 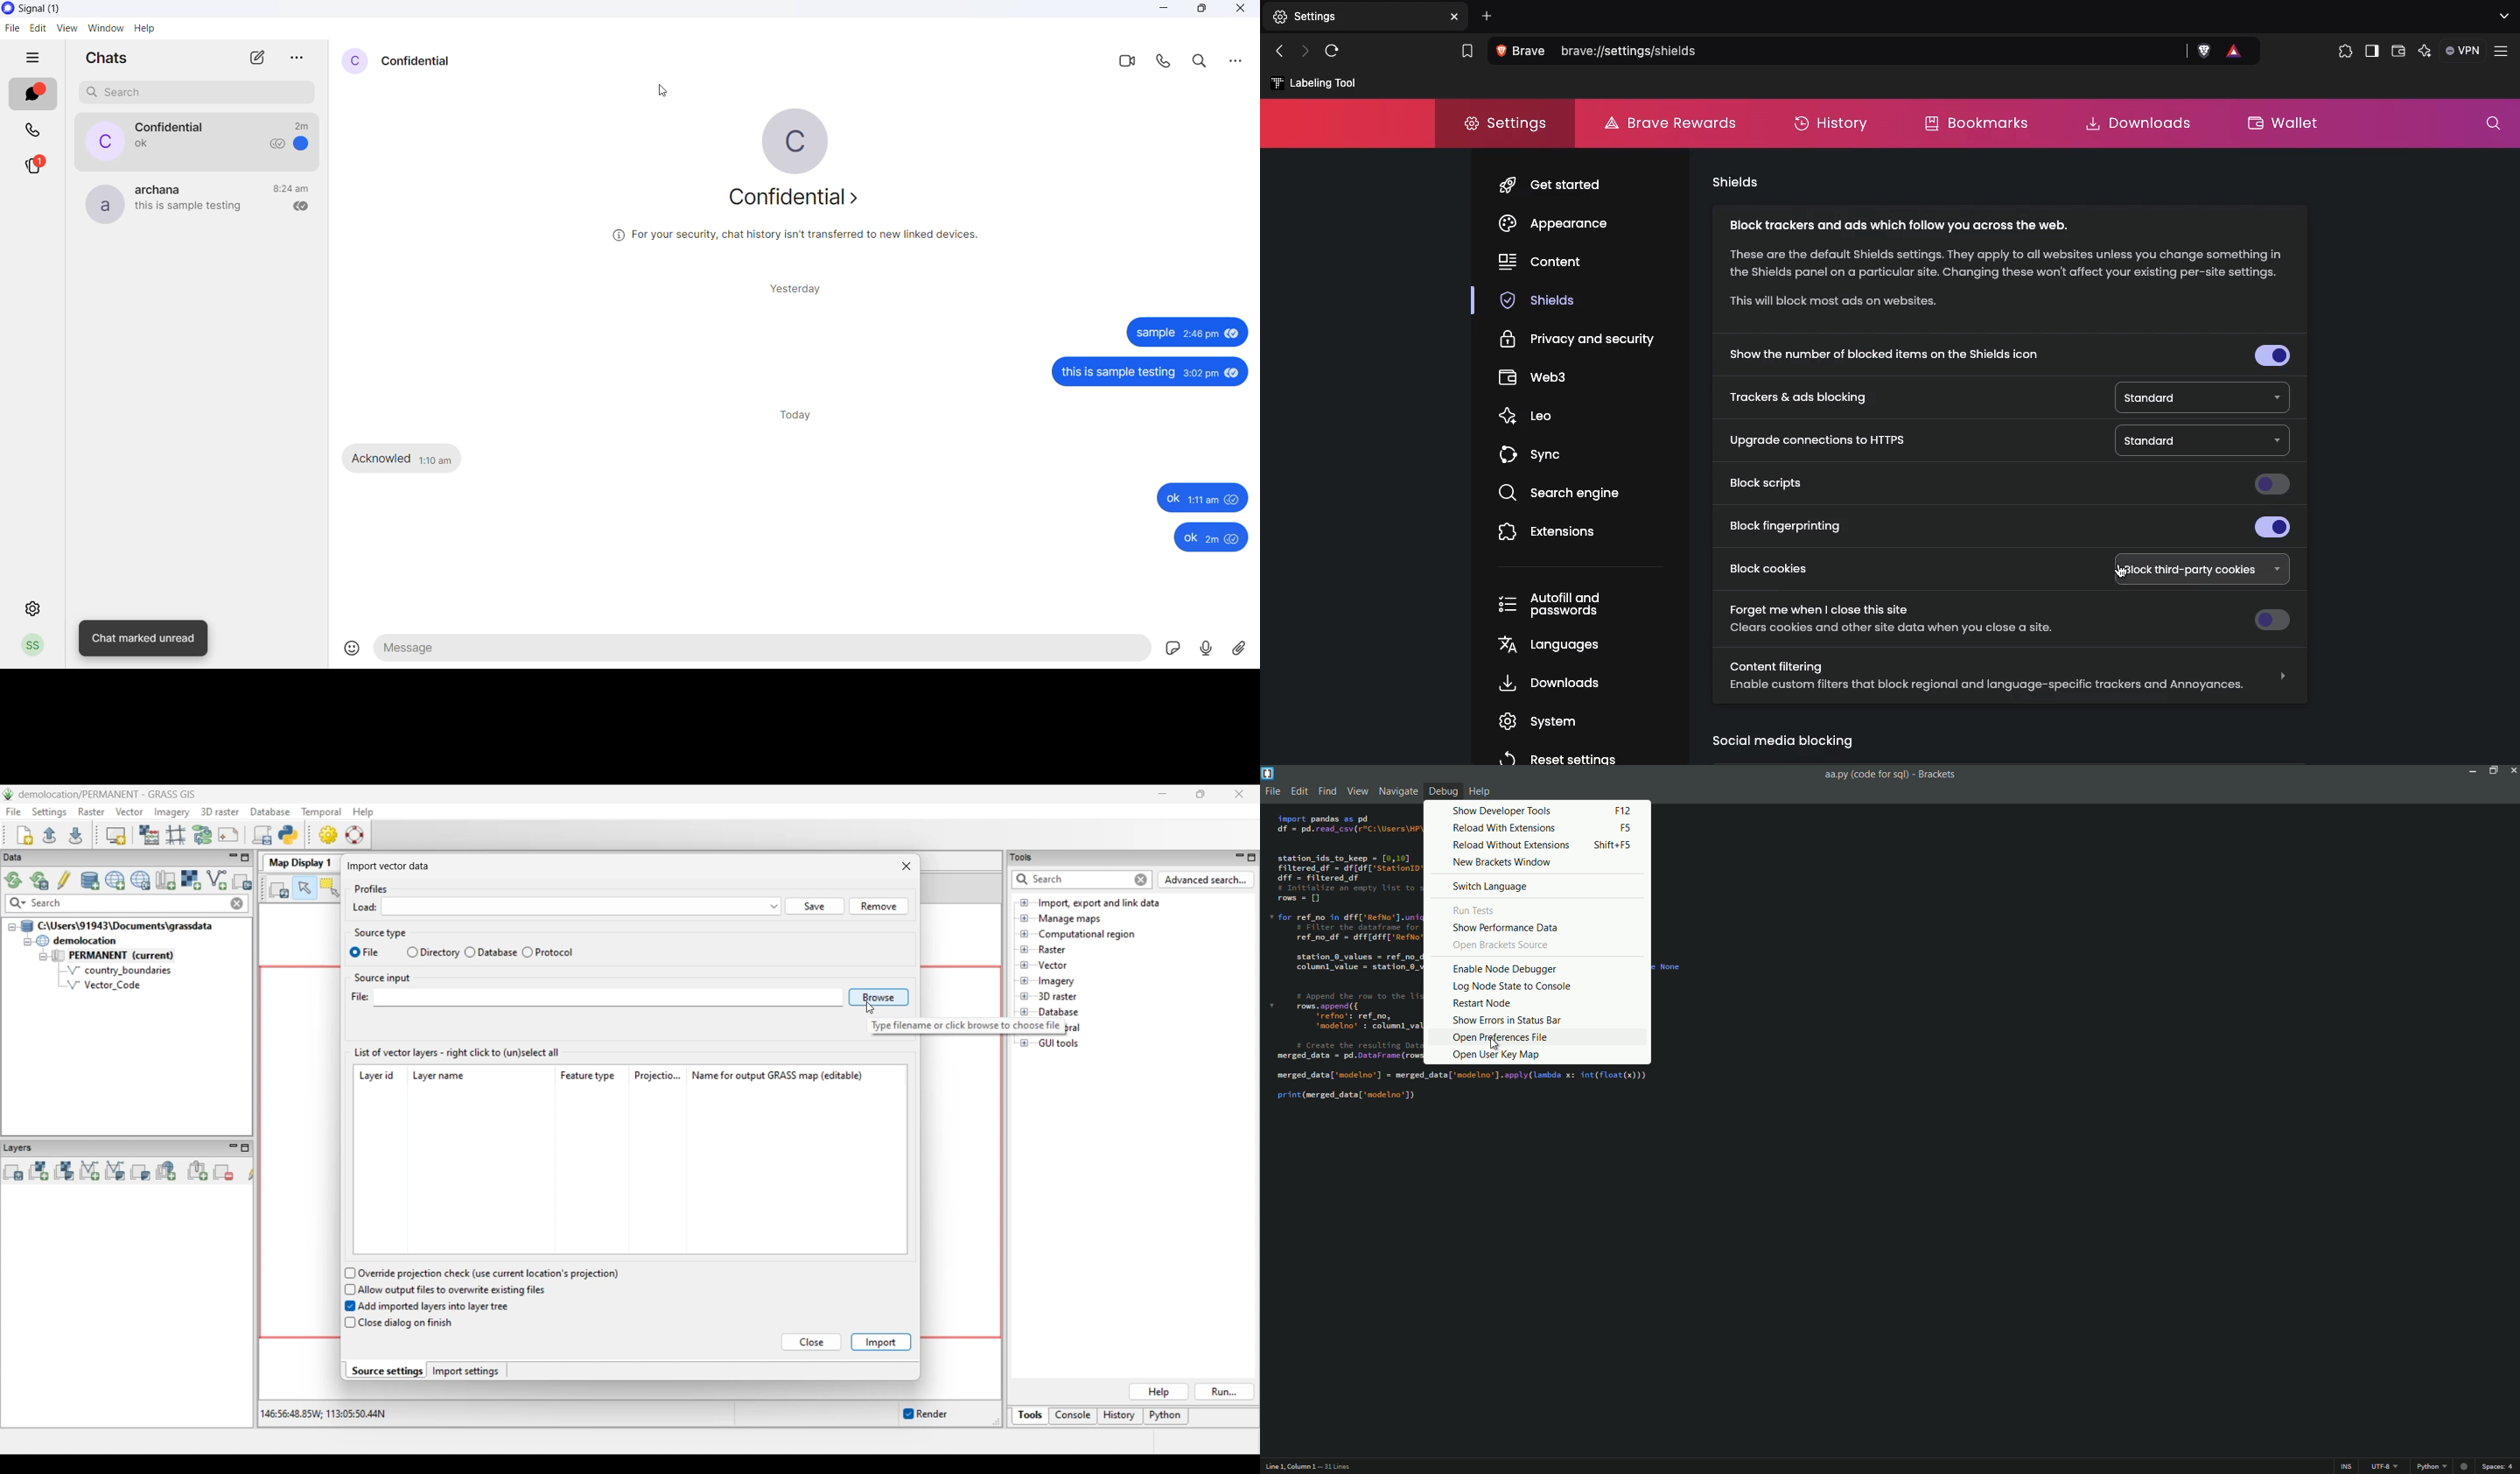 I want to click on switch language, so click(x=1490, y=886).